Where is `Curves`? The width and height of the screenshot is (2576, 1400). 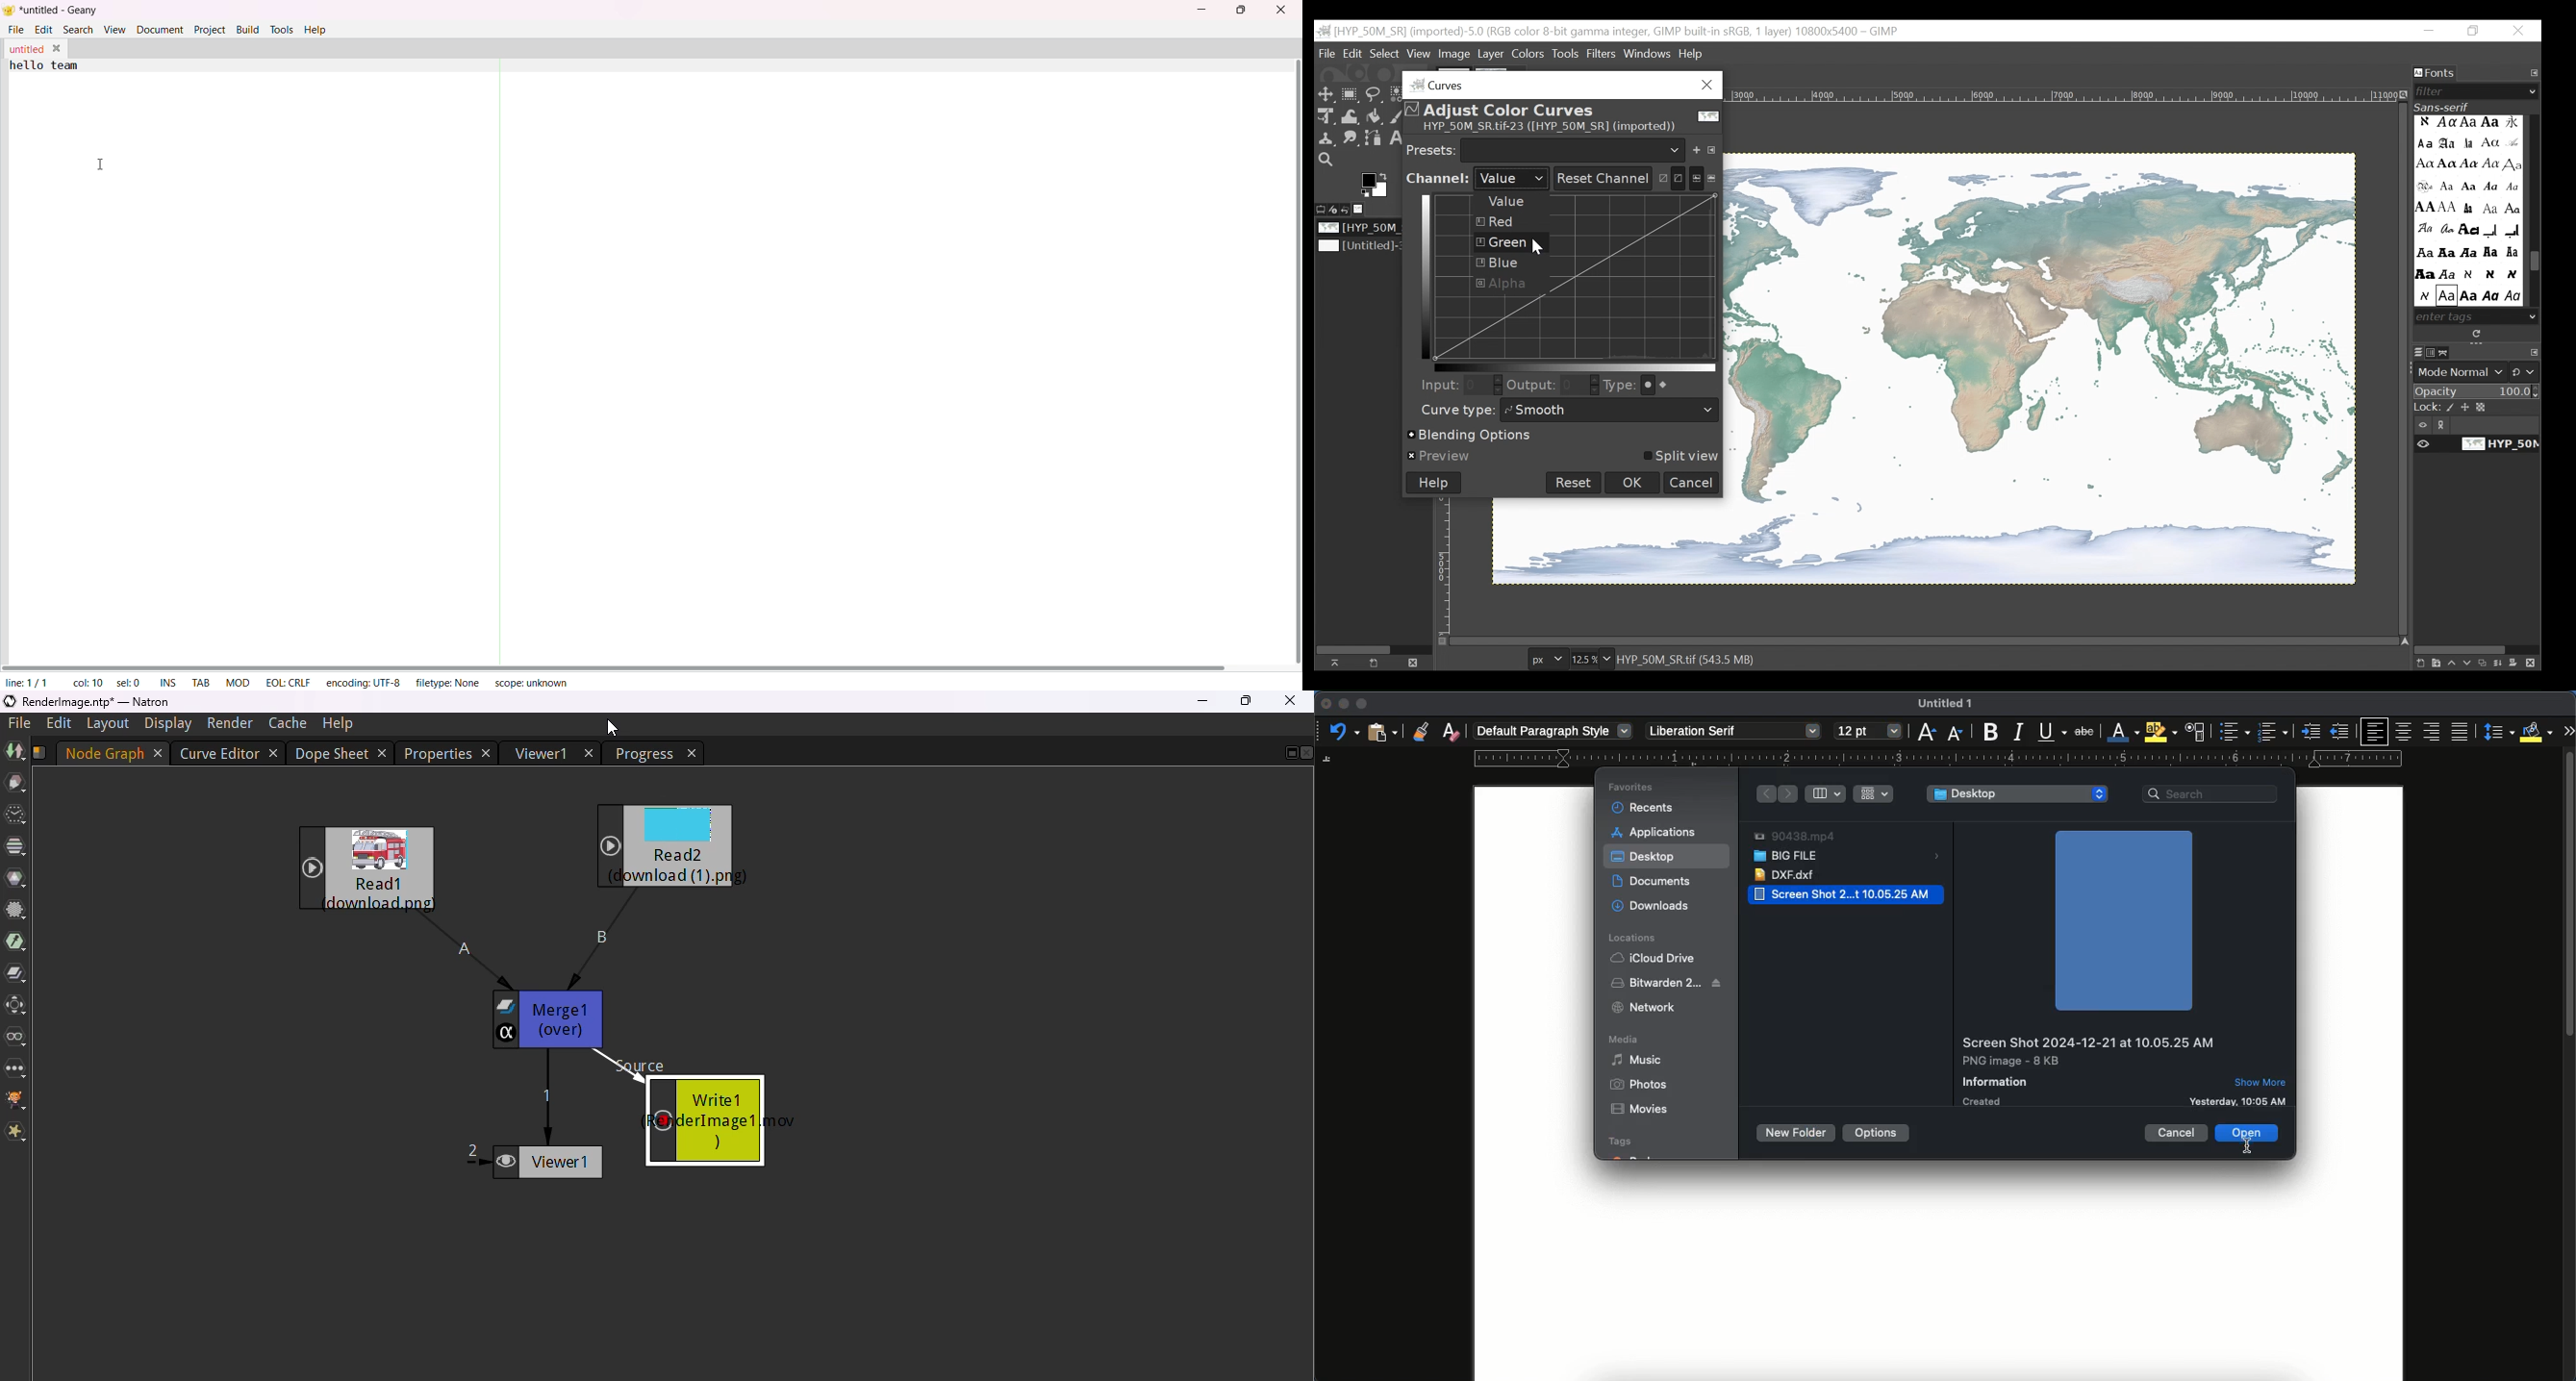 Curves is located at coordinates (1558, 84).